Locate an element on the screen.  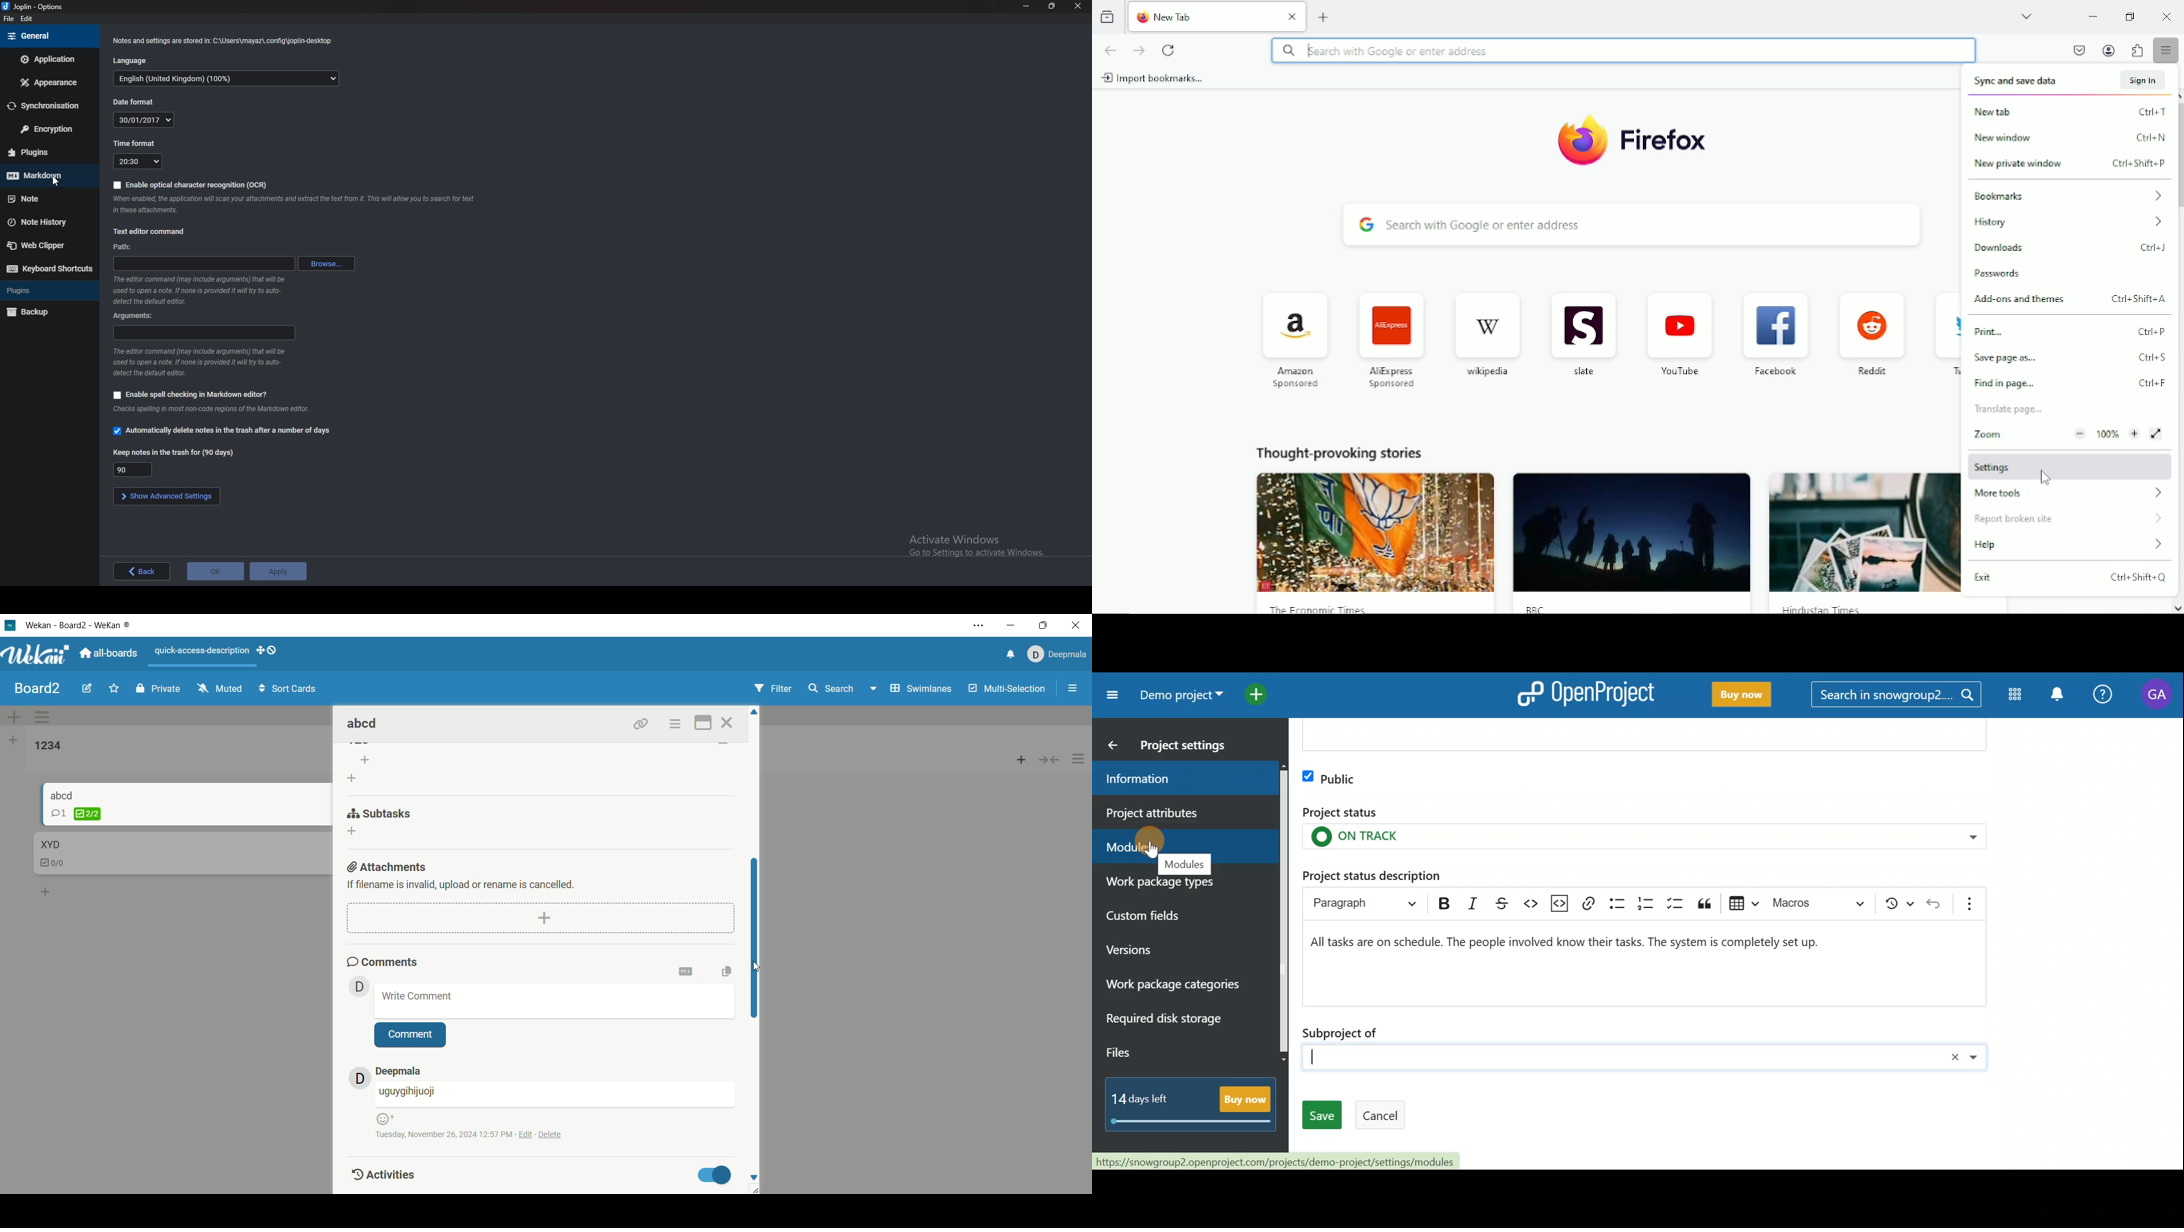
board title is located at coordinates (39, 689).